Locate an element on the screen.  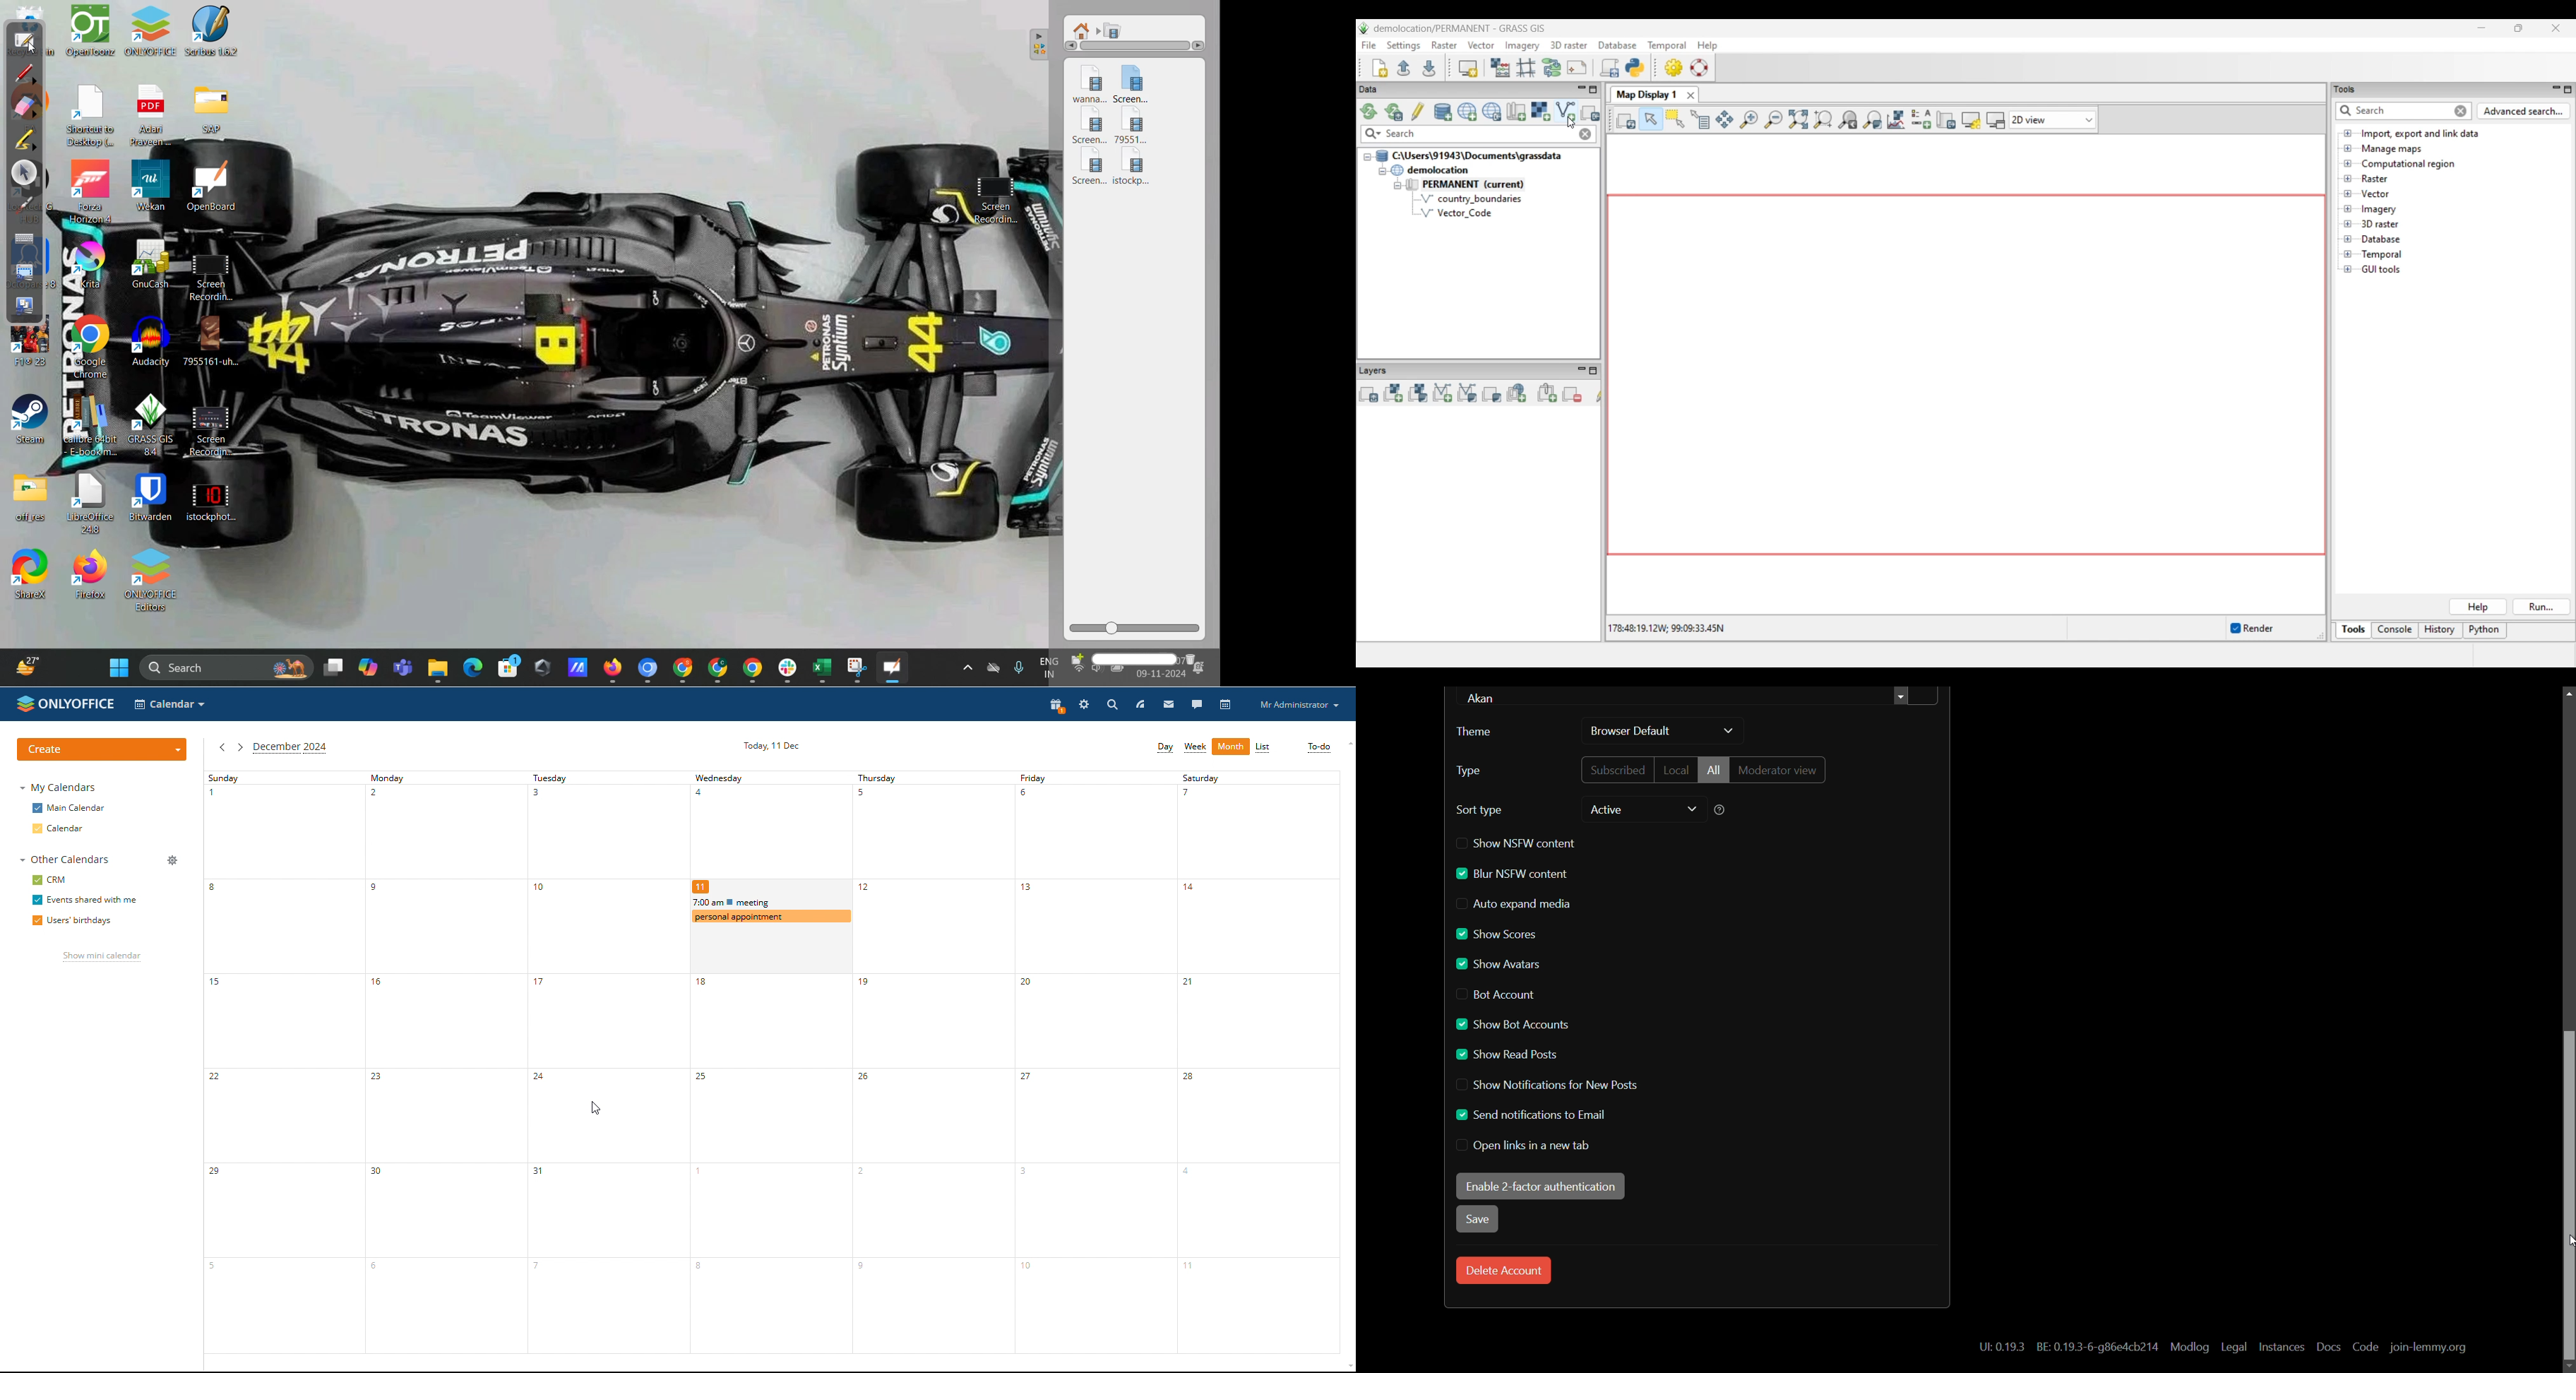
Add vector map layer is located at coordinates (1441, 393).